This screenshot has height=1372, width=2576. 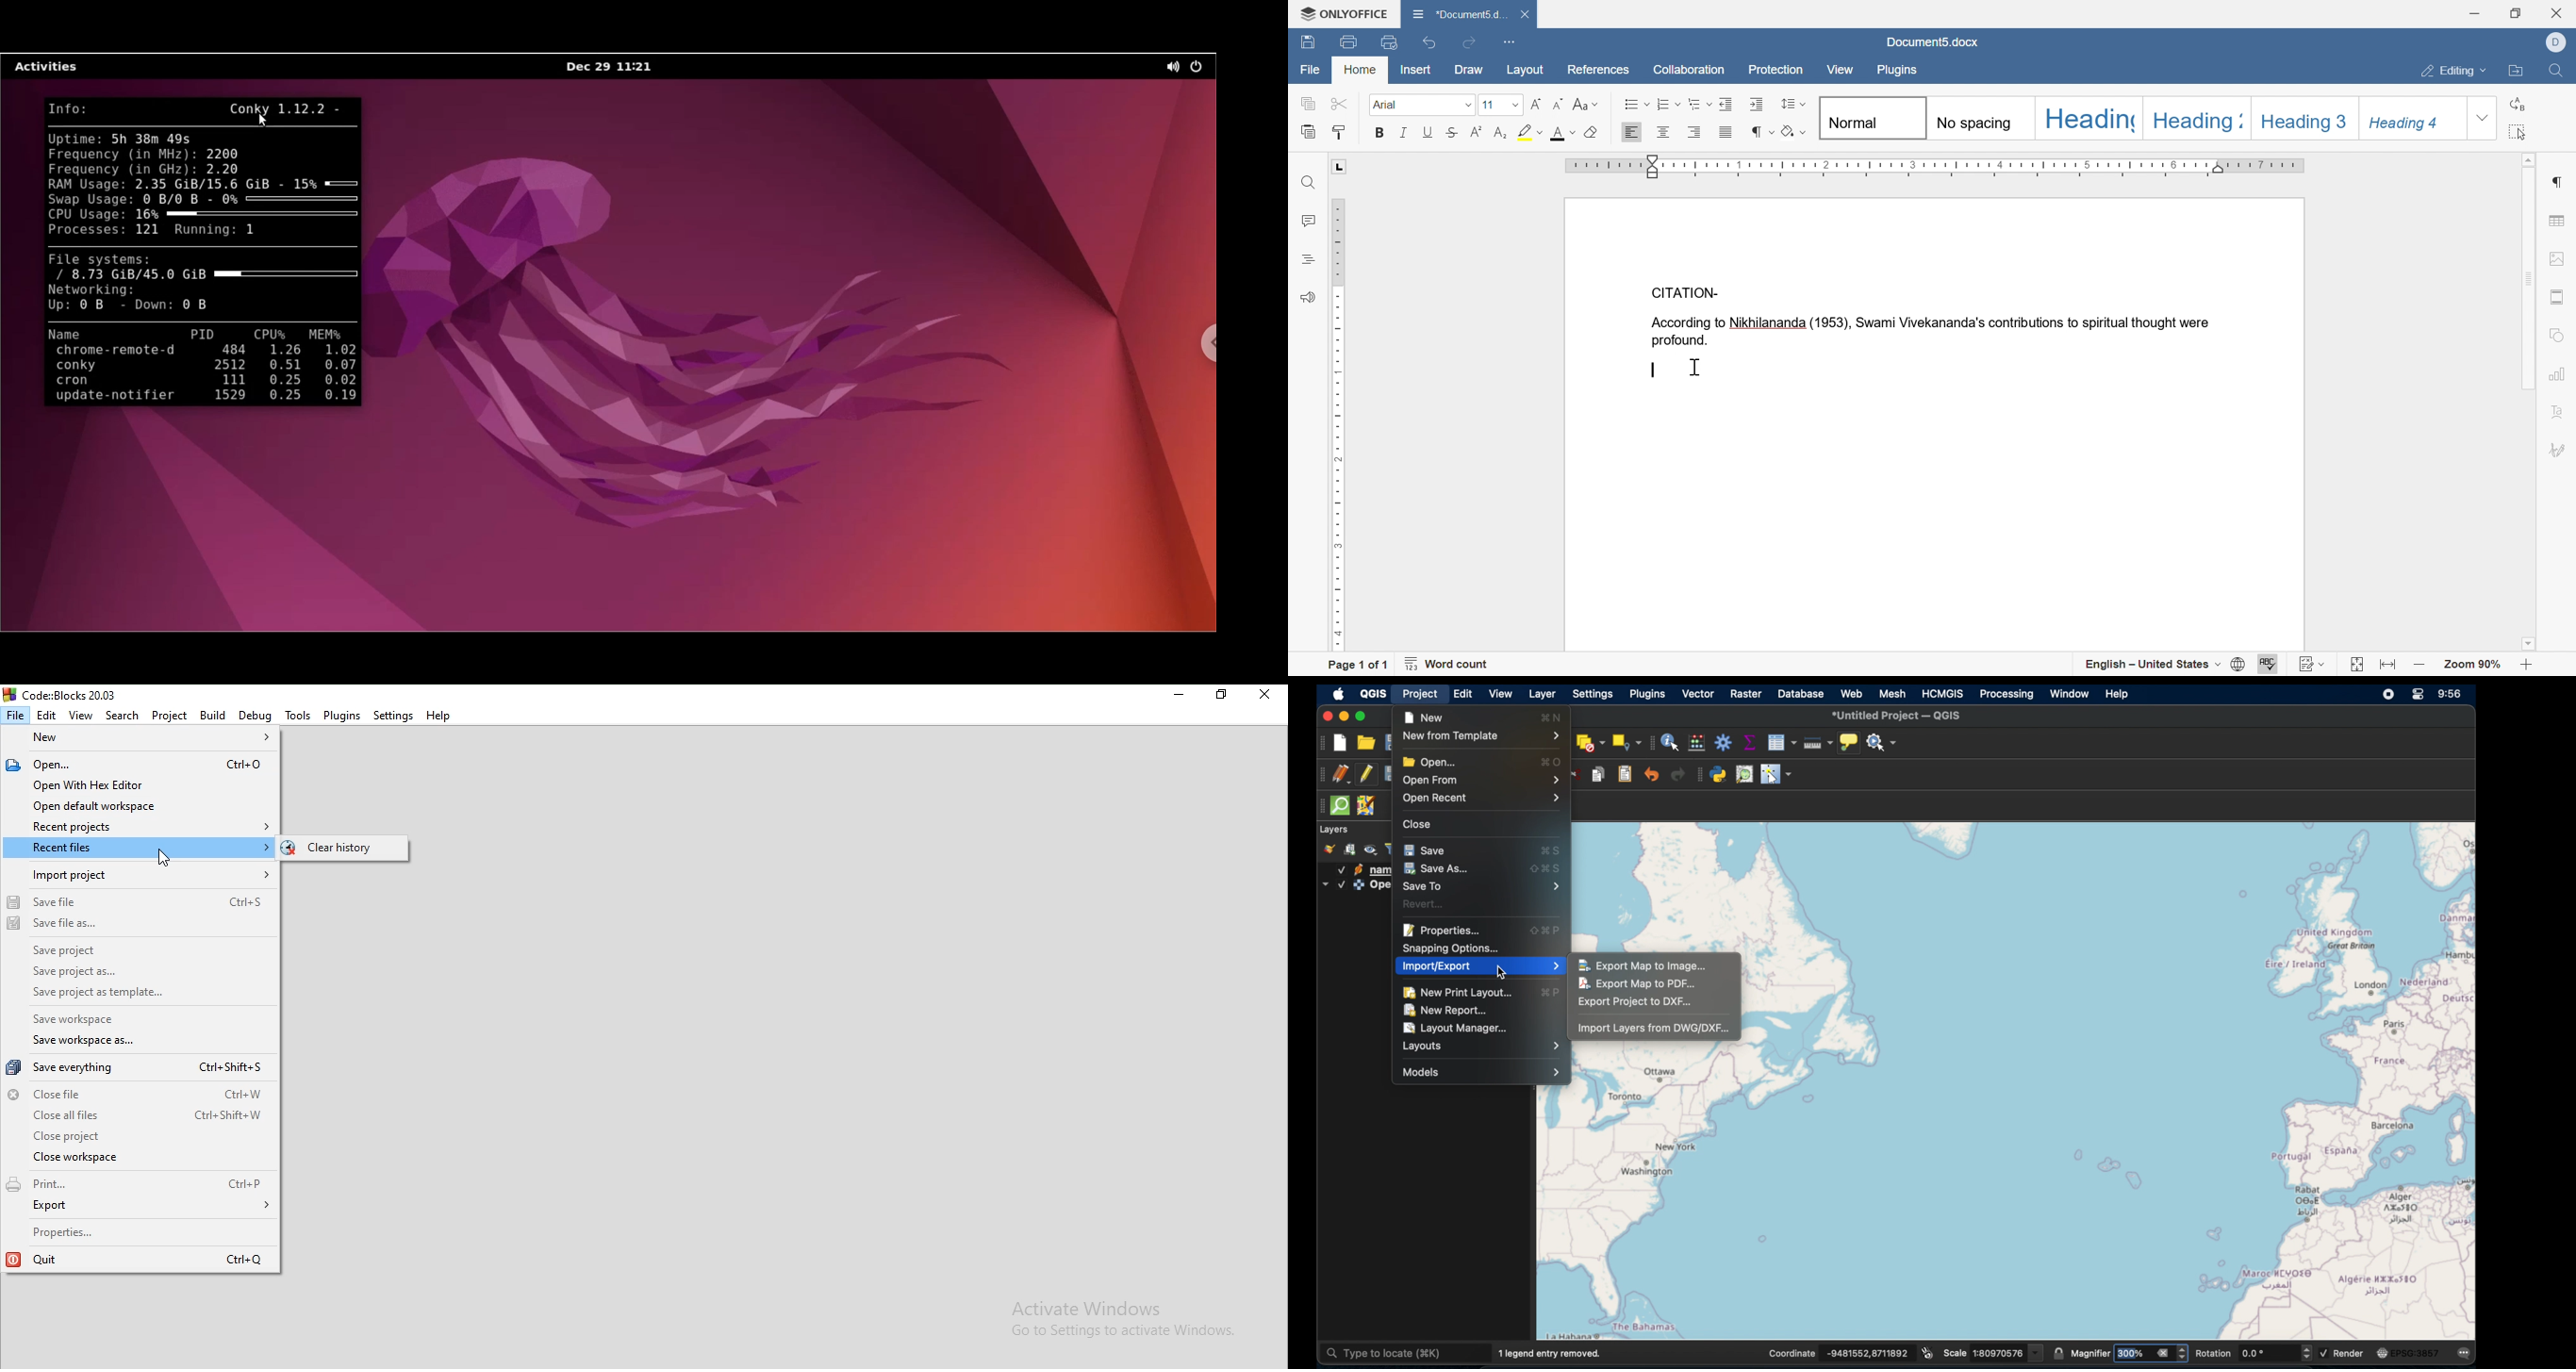 I want to click on open shortcut, so click(x=1552, y=762).